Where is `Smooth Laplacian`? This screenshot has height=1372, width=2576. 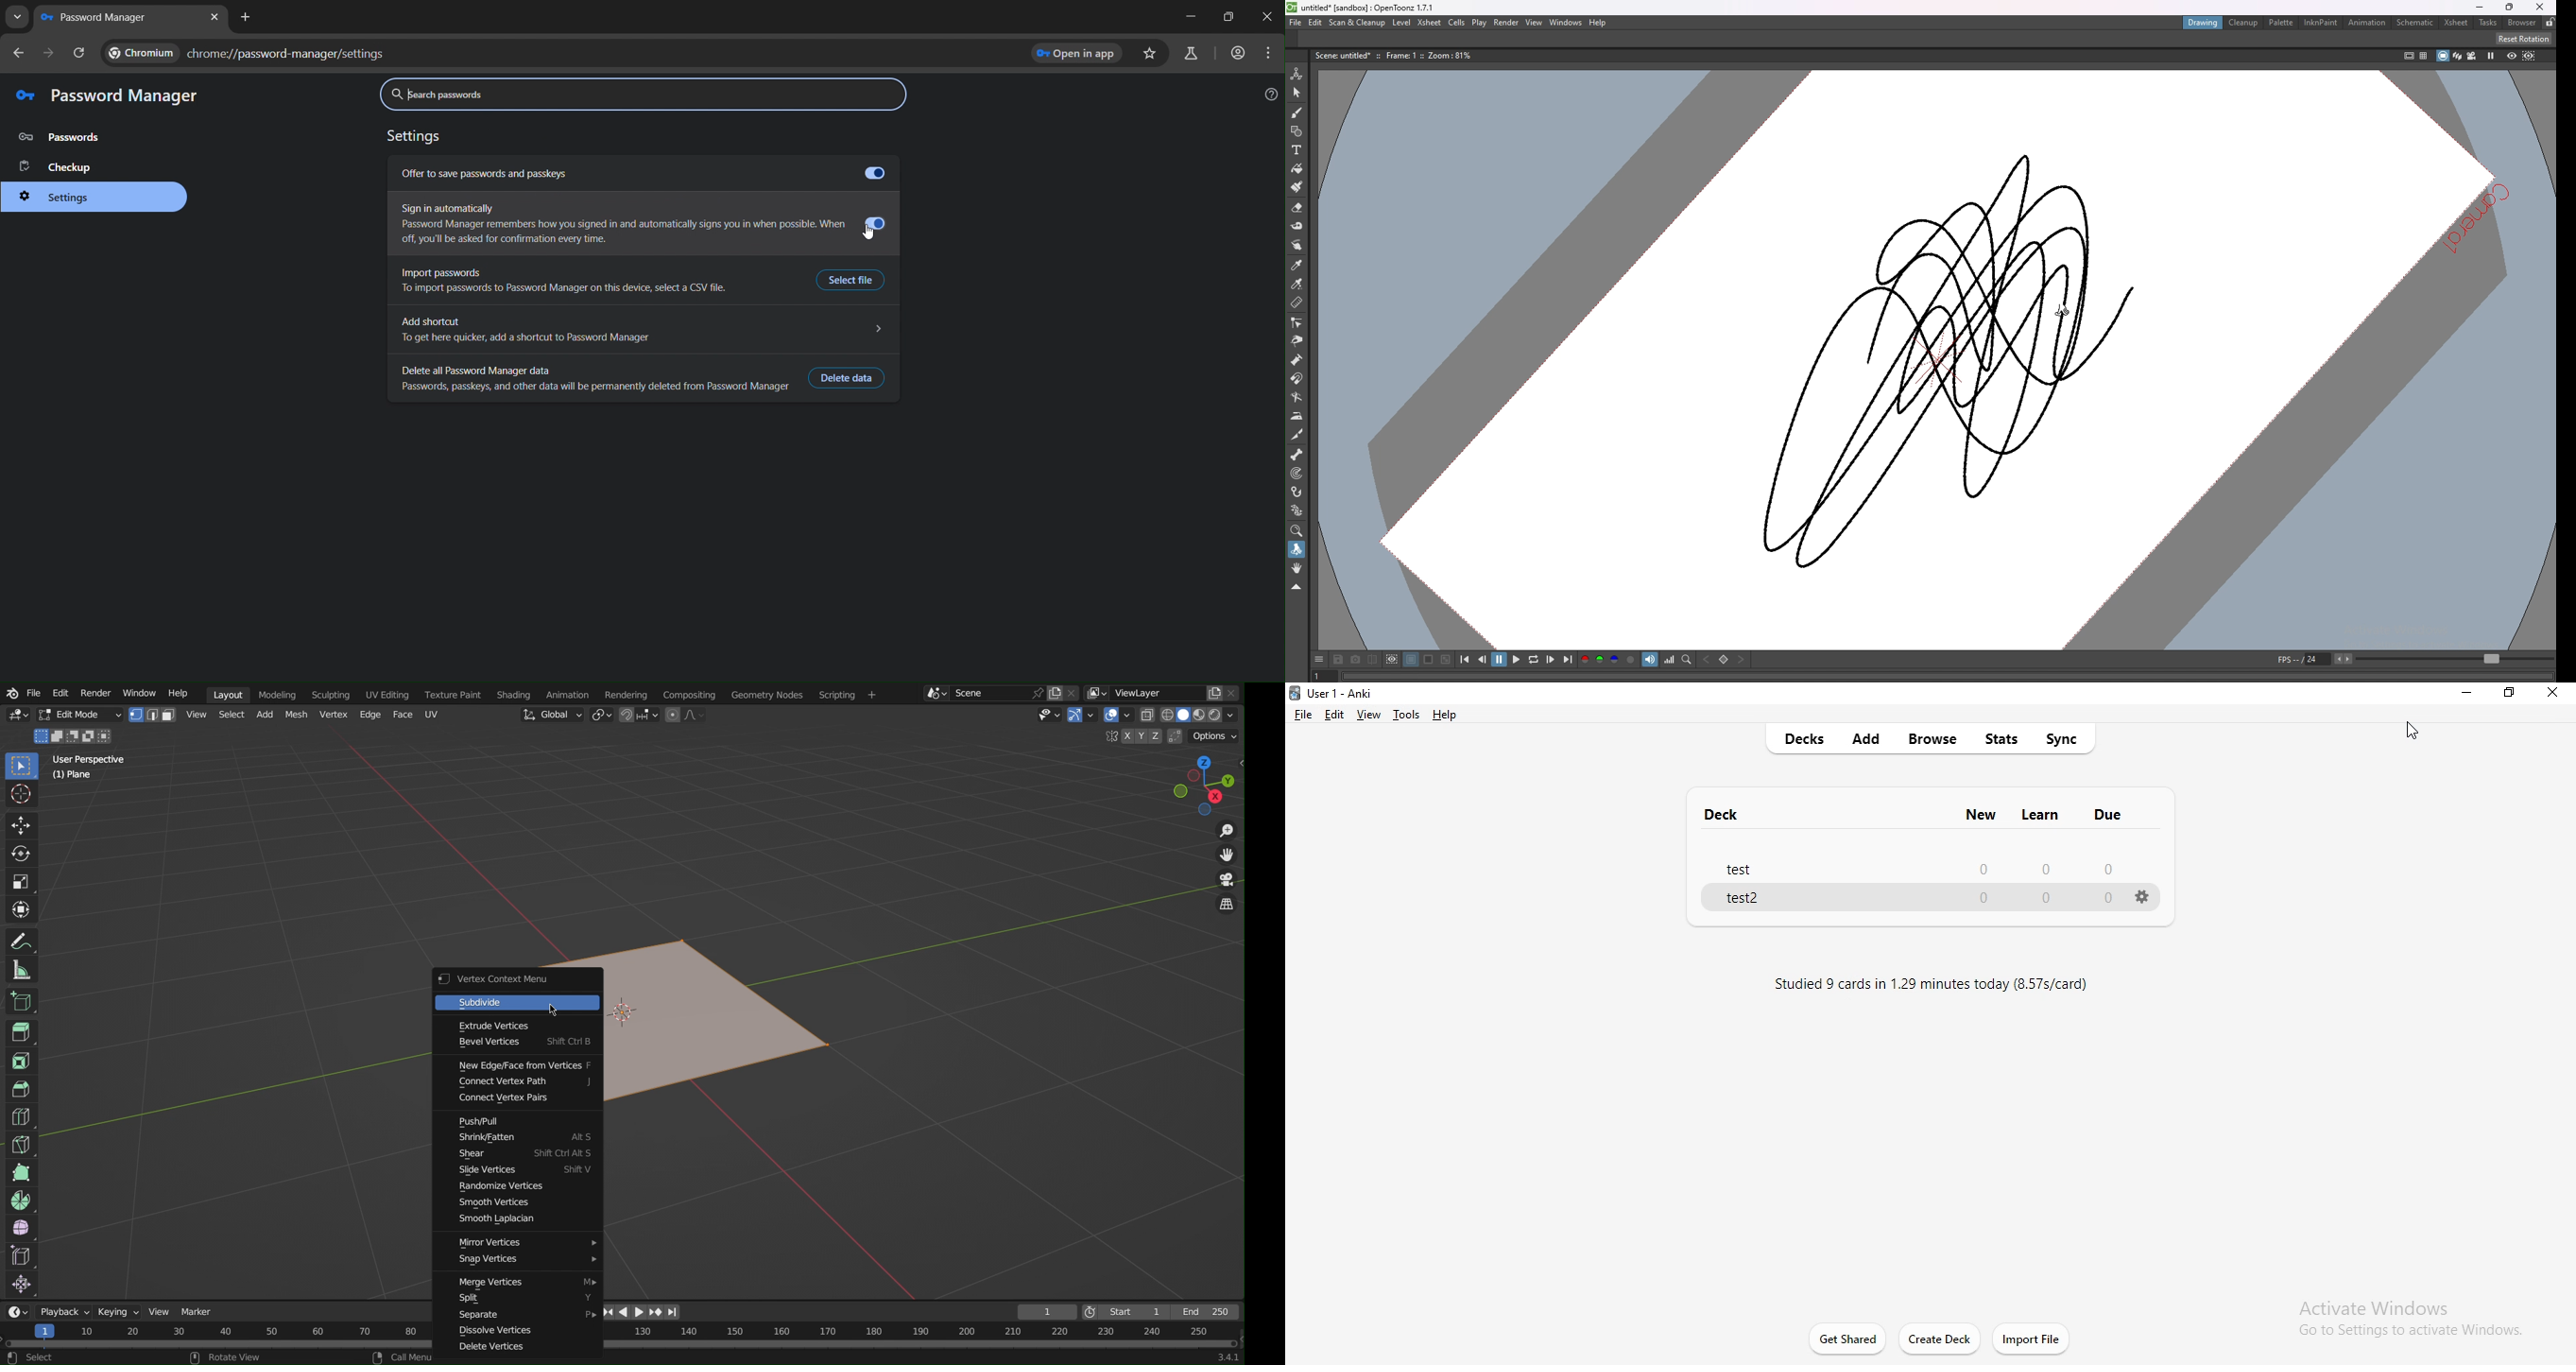 Smooth Laplacian is located at coordinates (521, 1221).